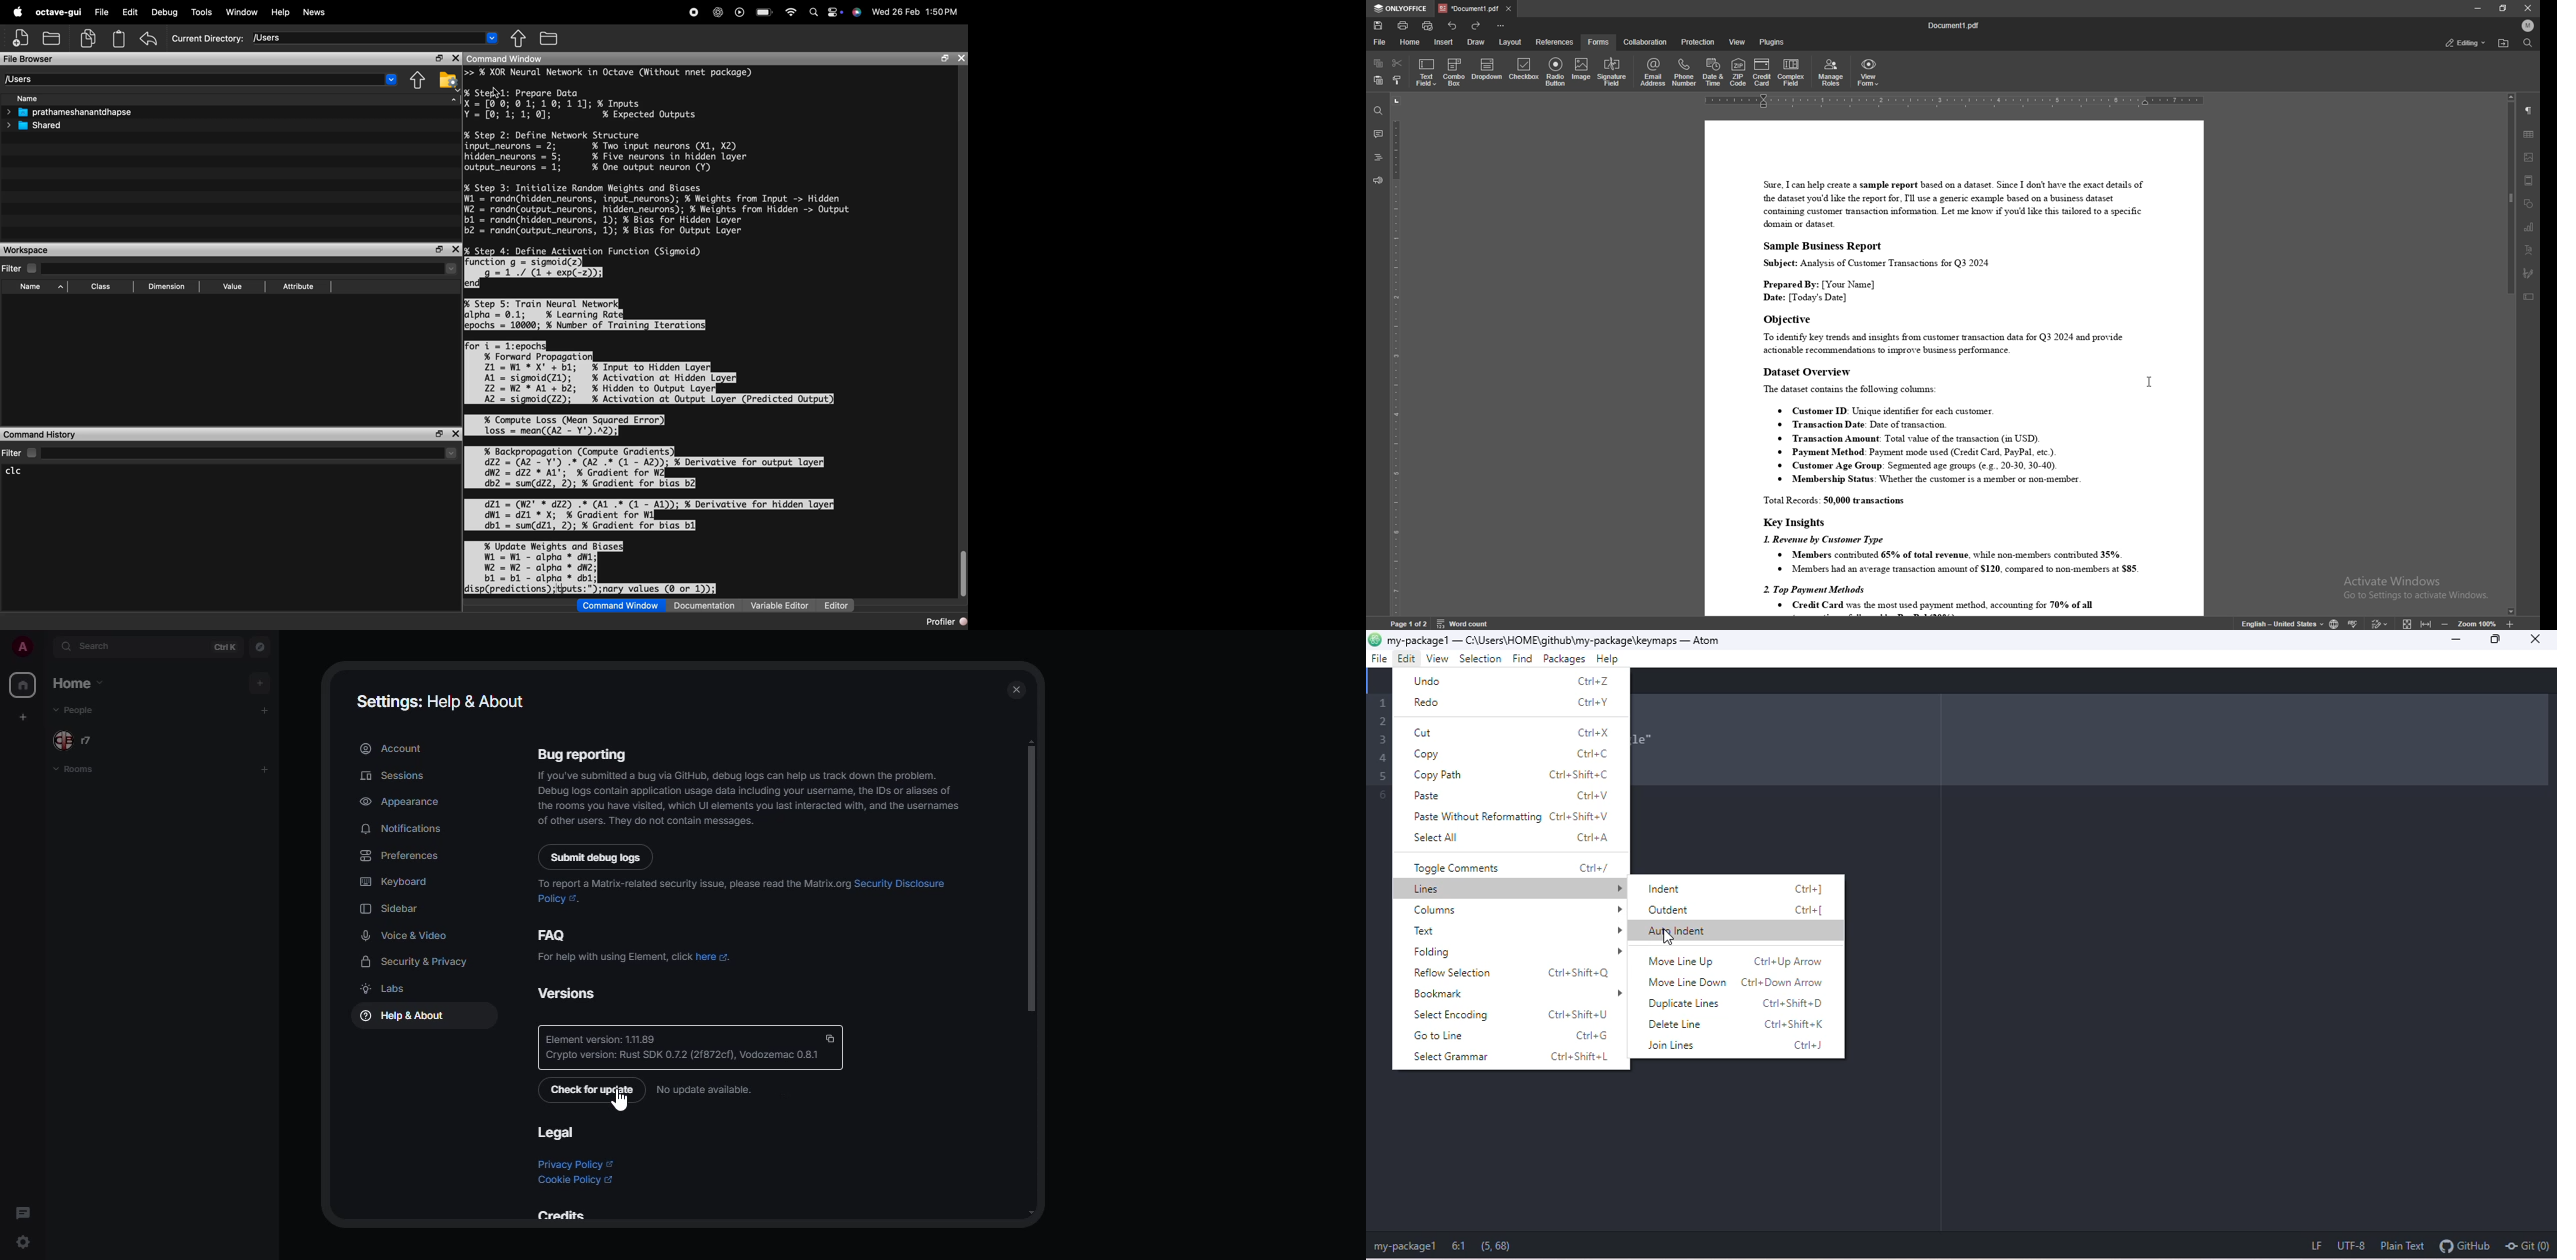  Describe the element at coordinates (22, 685) in the screenshot. I see `home` at that location.